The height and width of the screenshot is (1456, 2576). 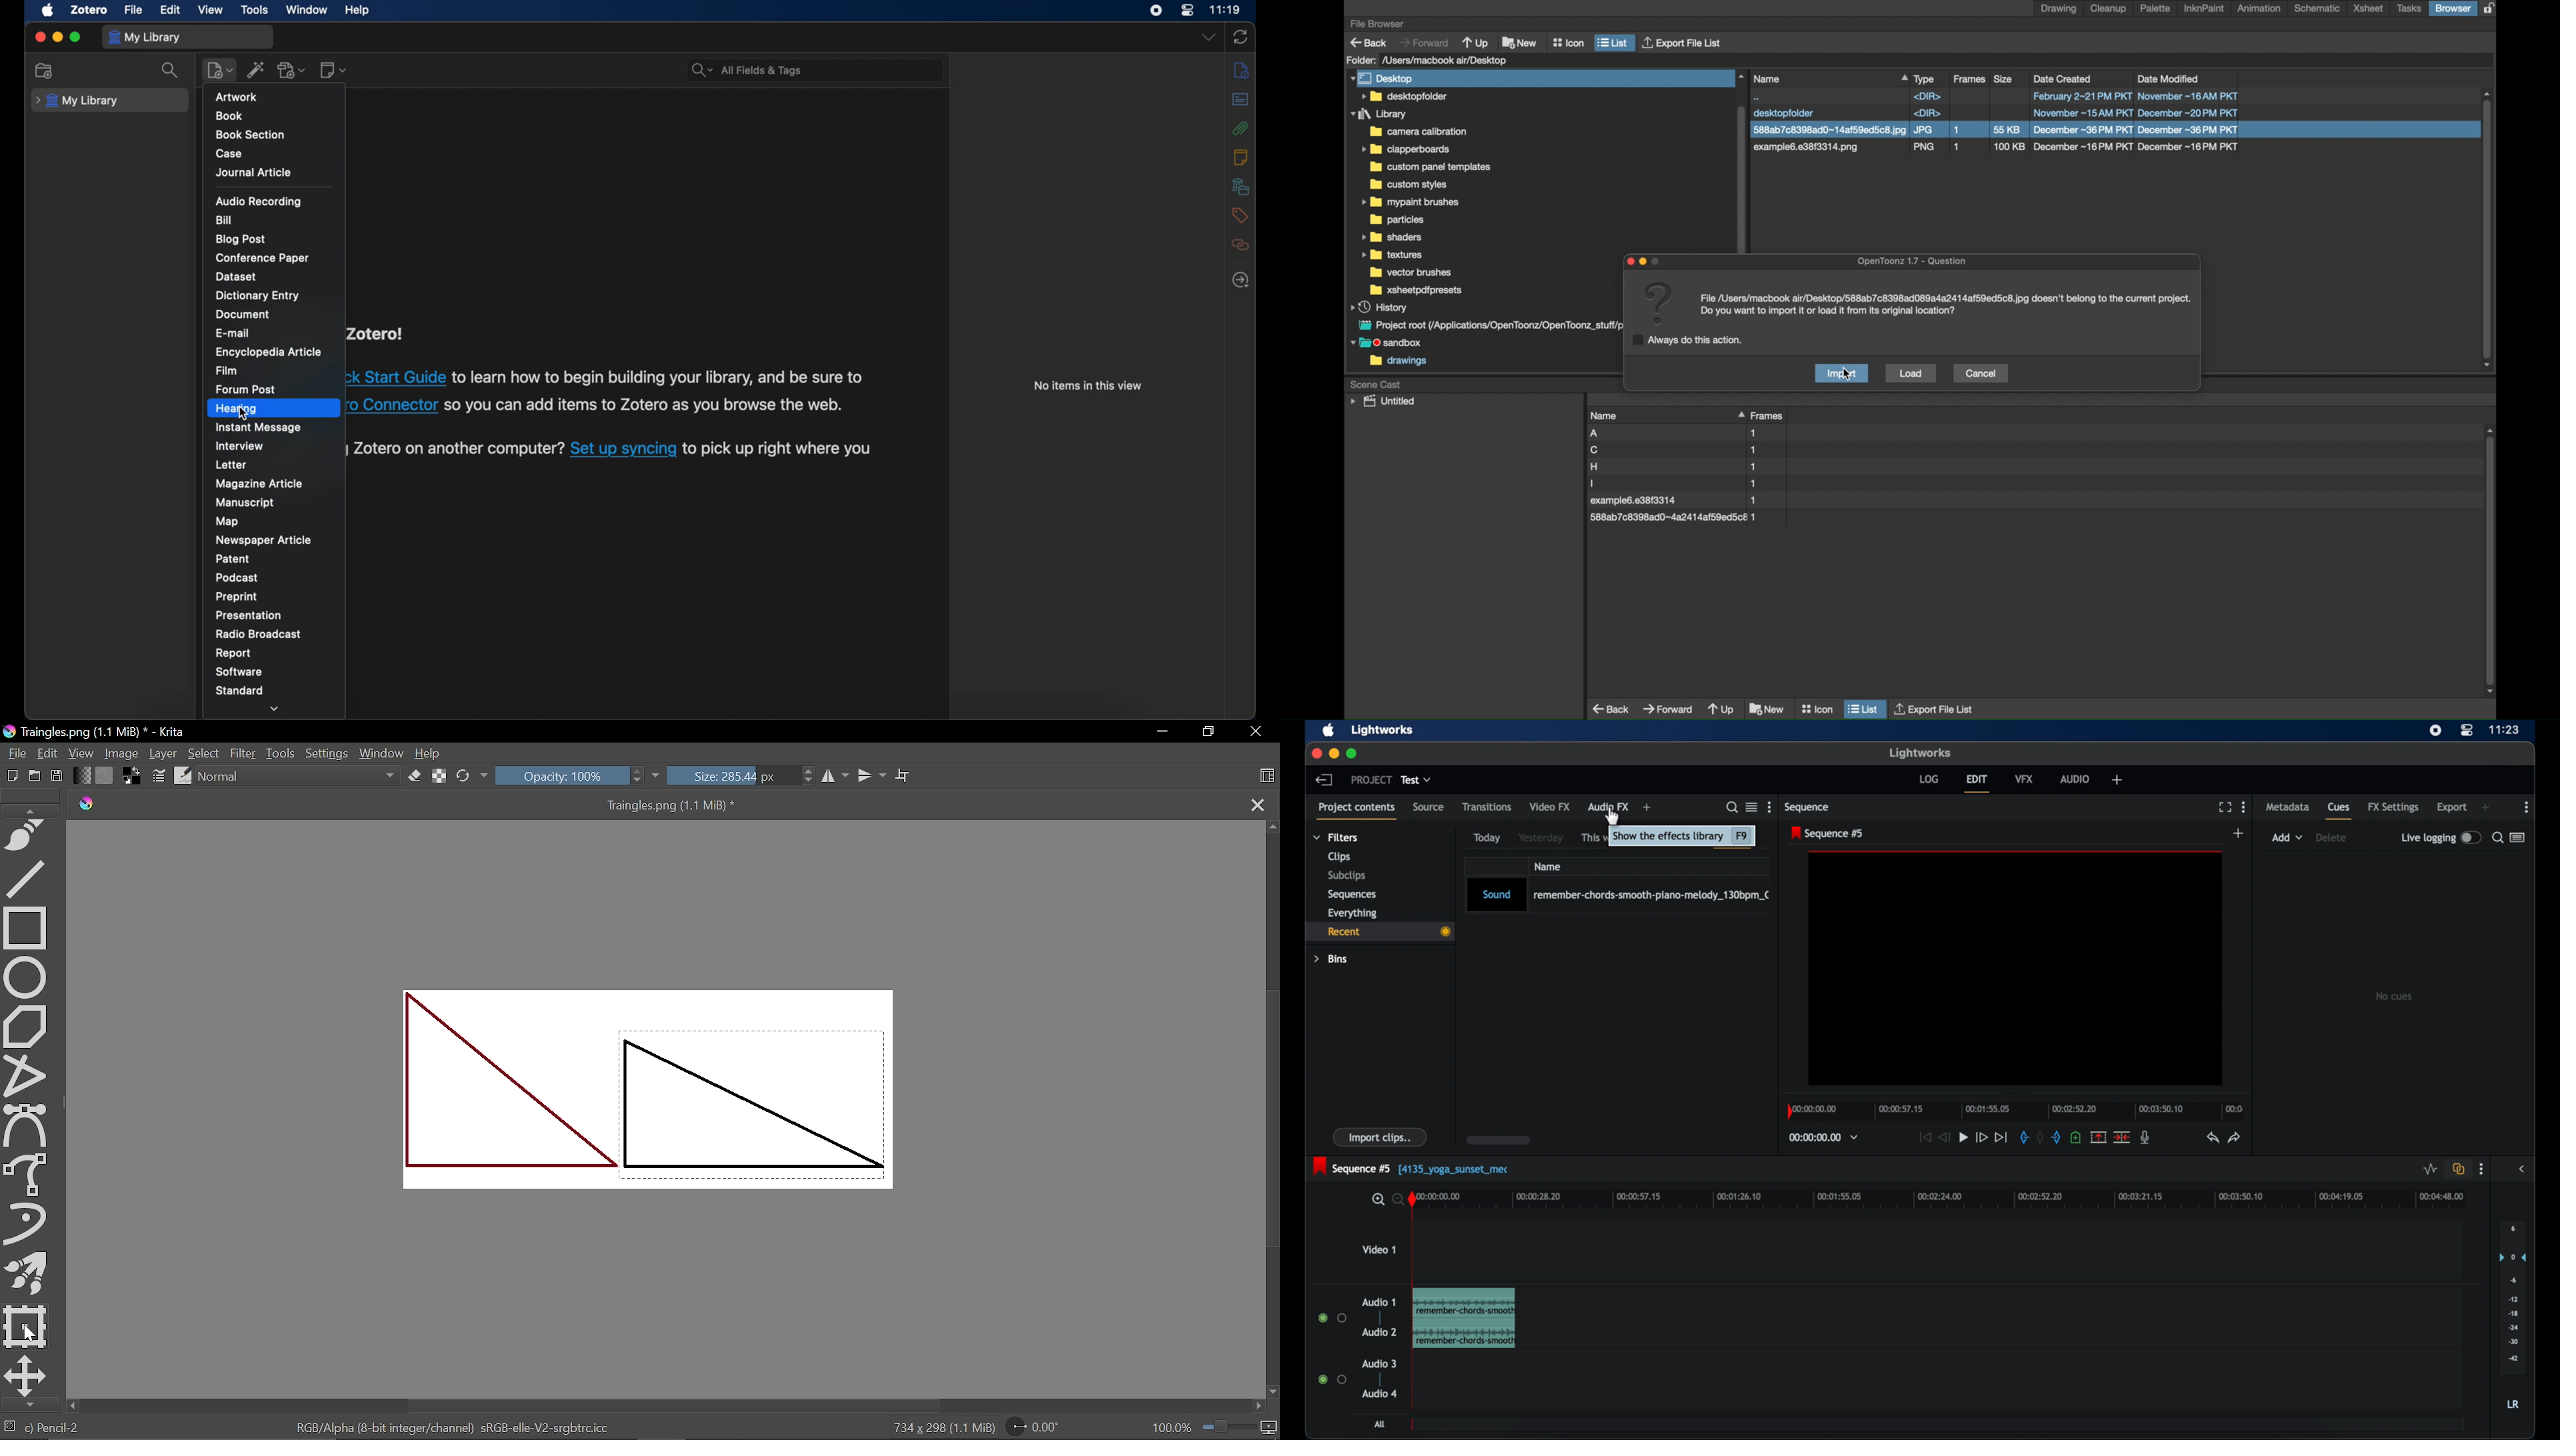 What do you see at coordinates (75, 37) in the screenshot?
I see `maximize` at bounding box center [75, 37].